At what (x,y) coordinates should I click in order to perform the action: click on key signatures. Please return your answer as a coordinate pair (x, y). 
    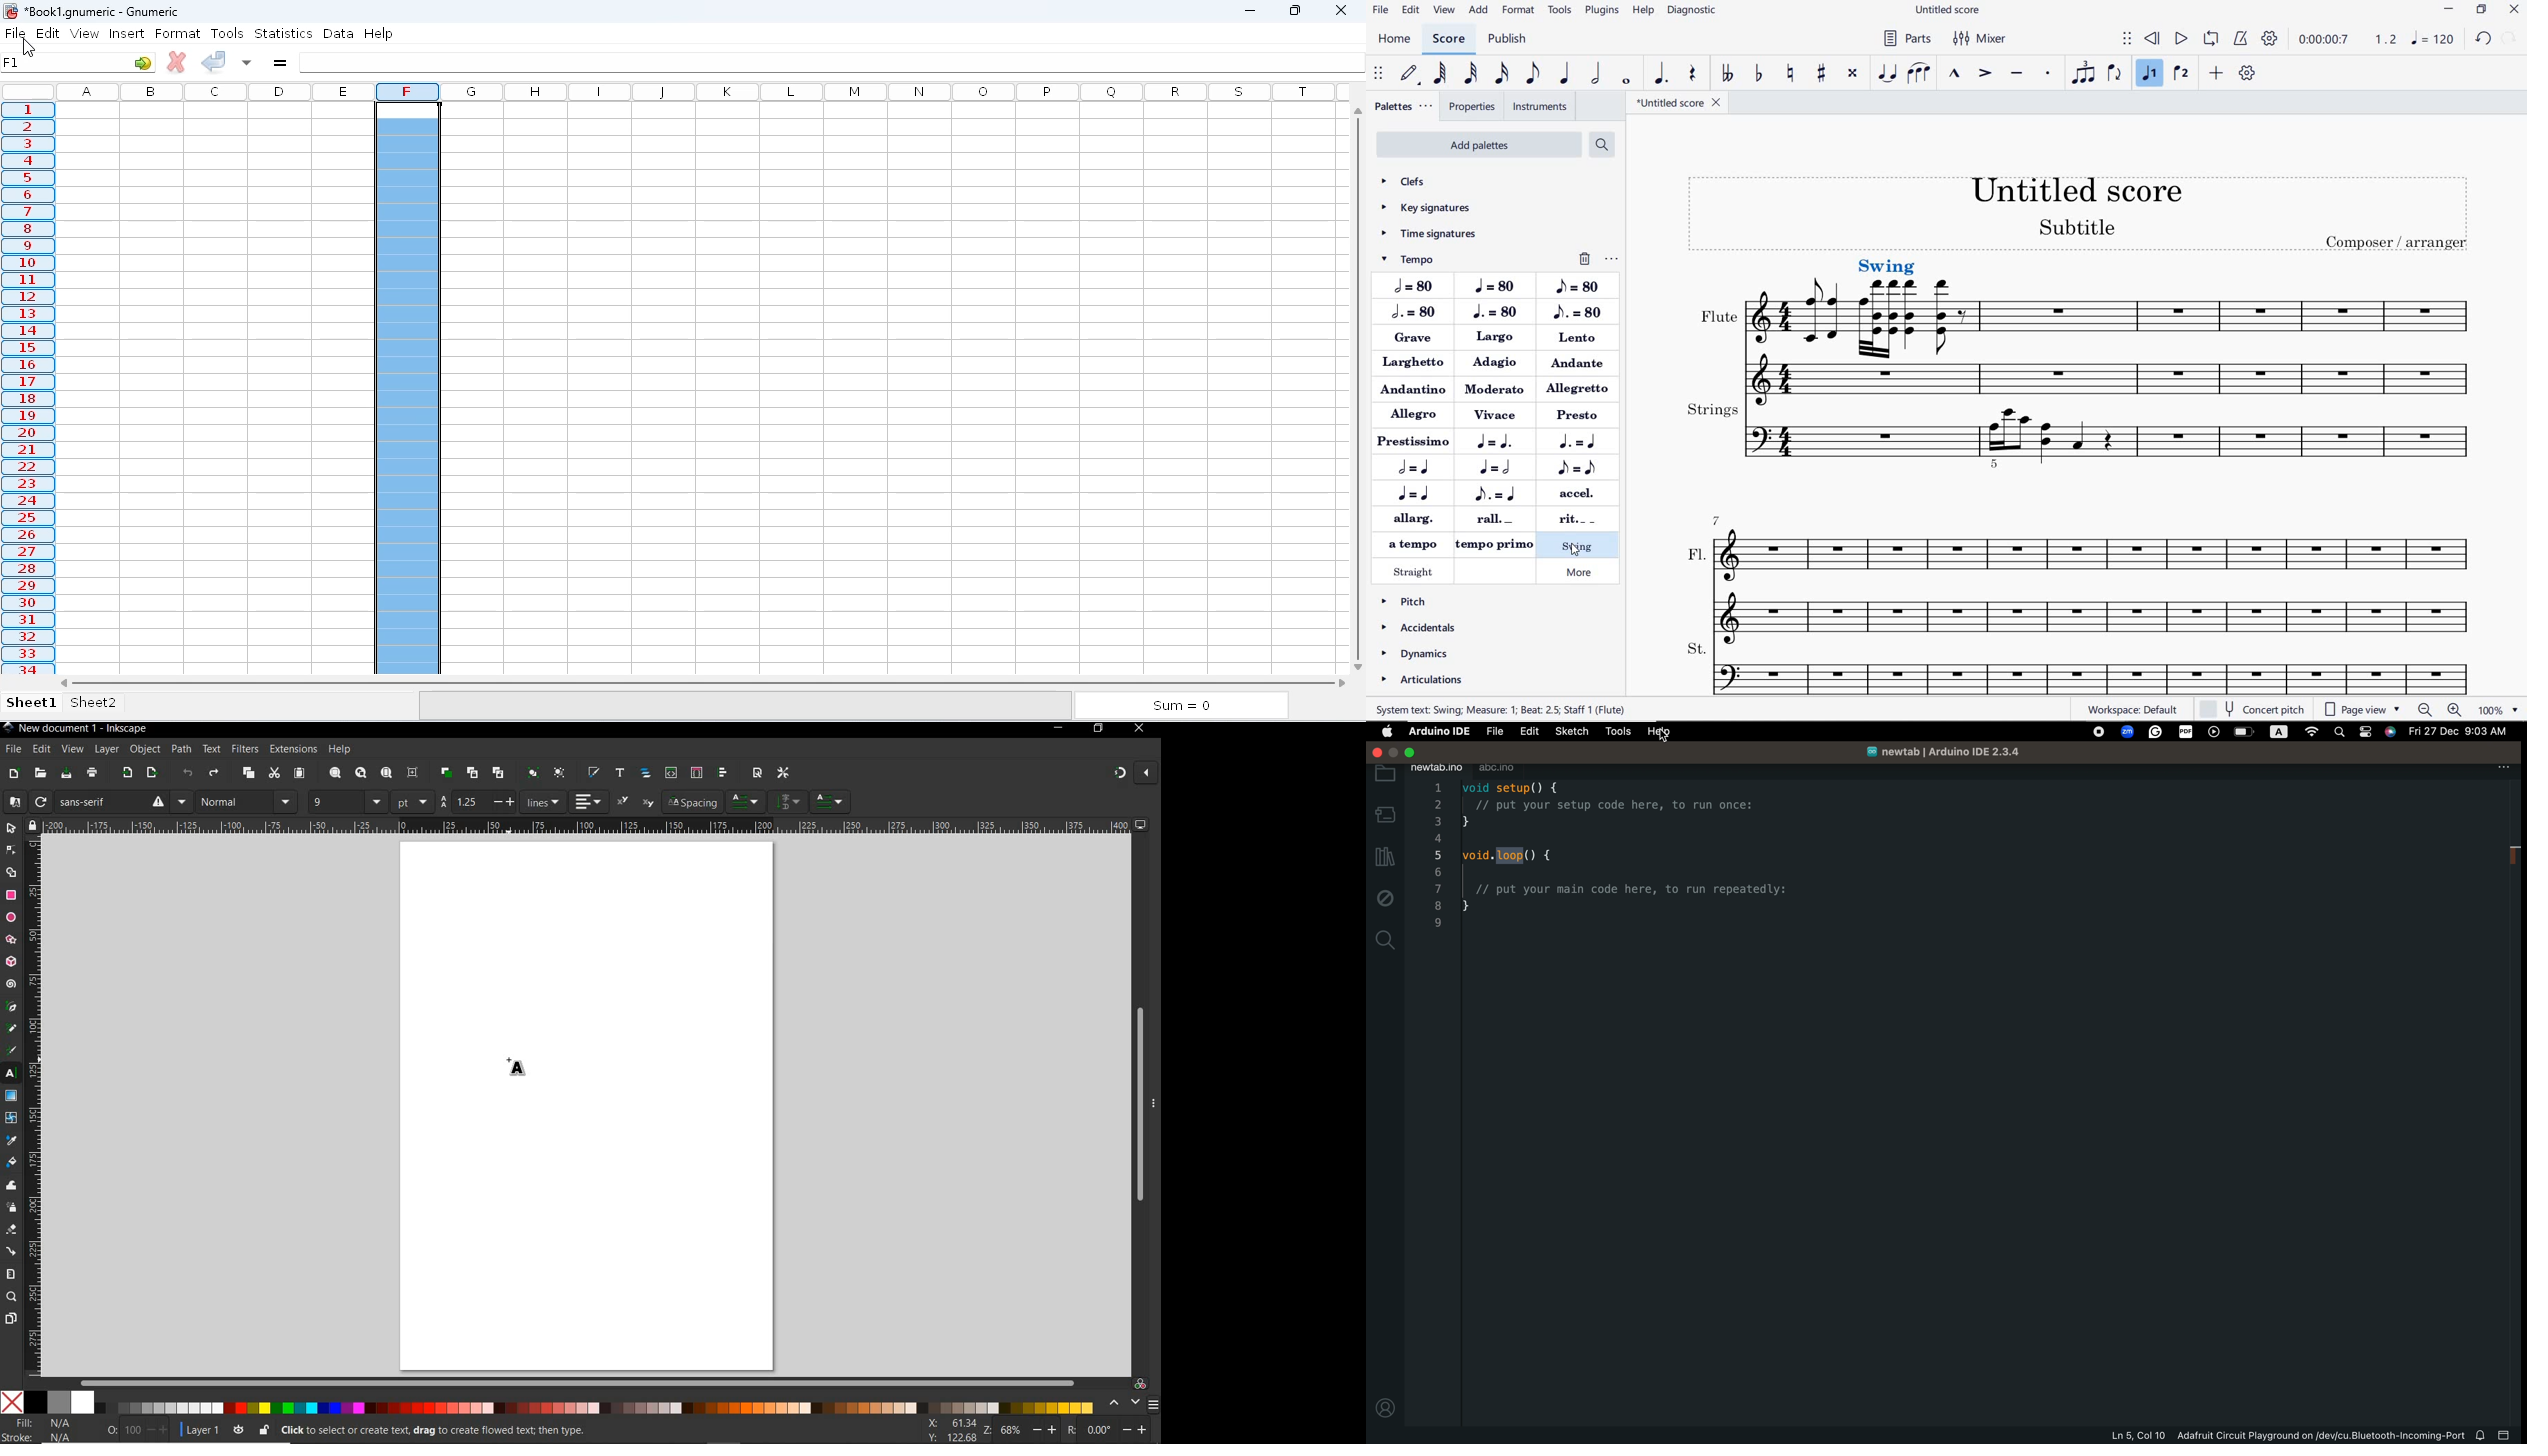
    Looking at the image, I should click on (1434, 208).